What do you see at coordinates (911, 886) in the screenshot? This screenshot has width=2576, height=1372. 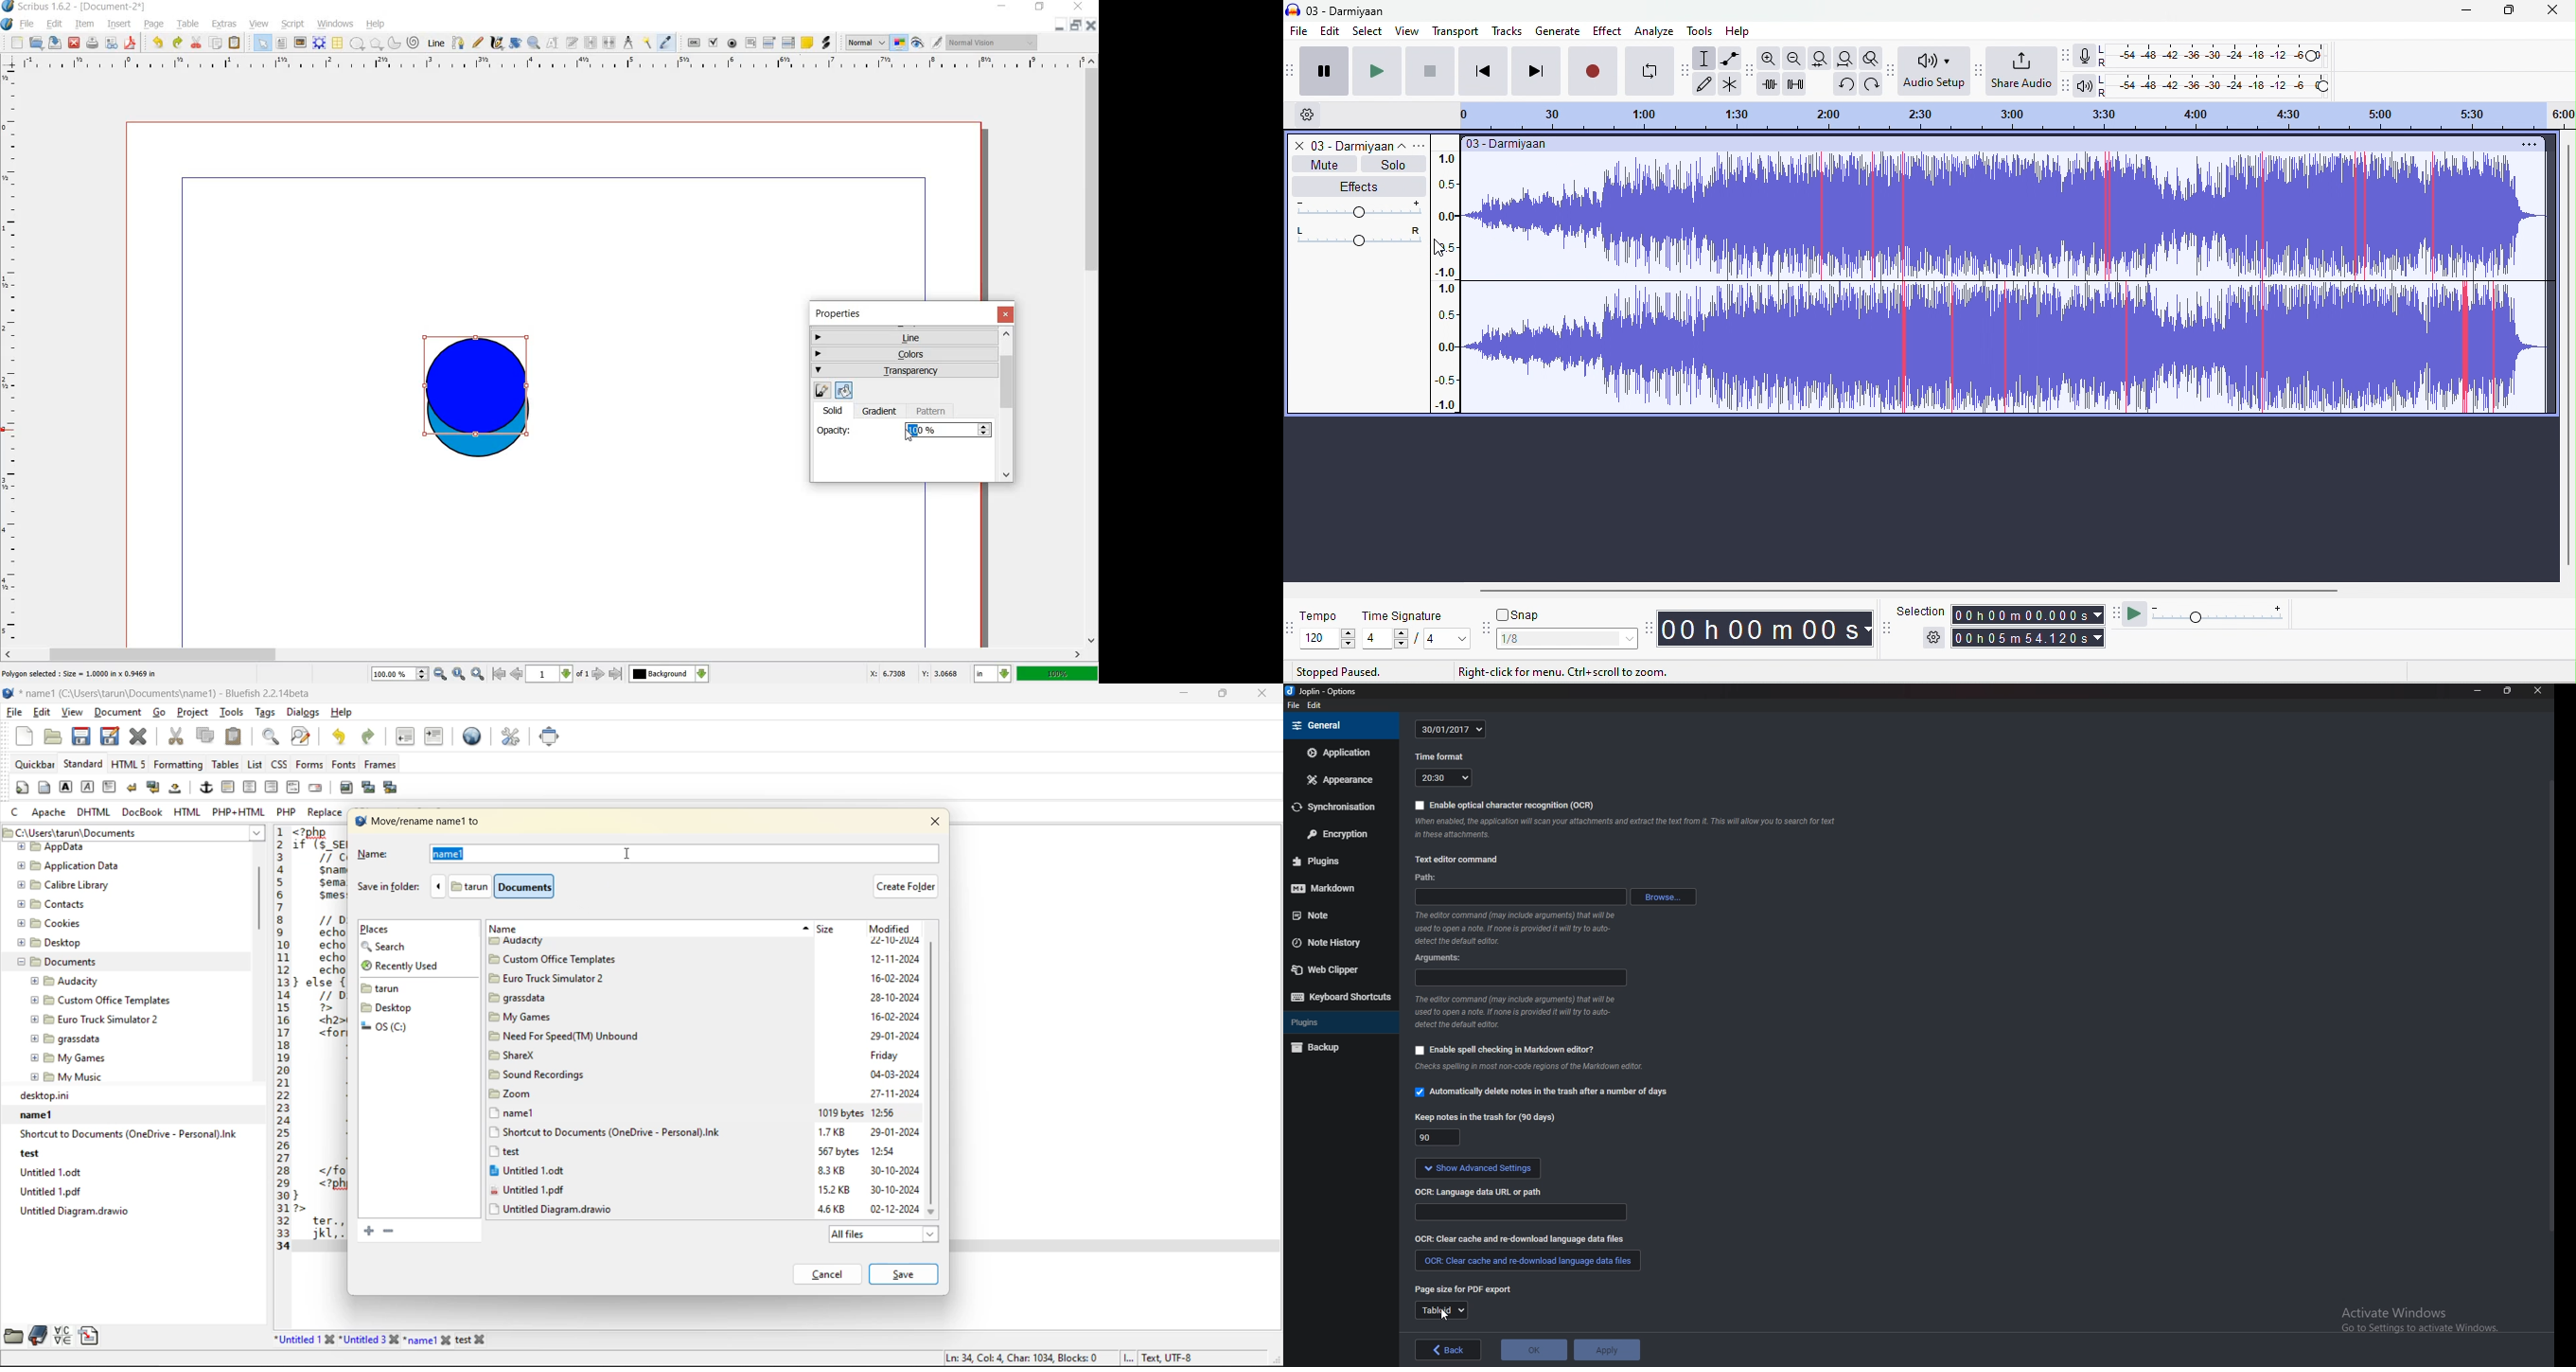 I see `create folder` at bounding box center [911, 886].